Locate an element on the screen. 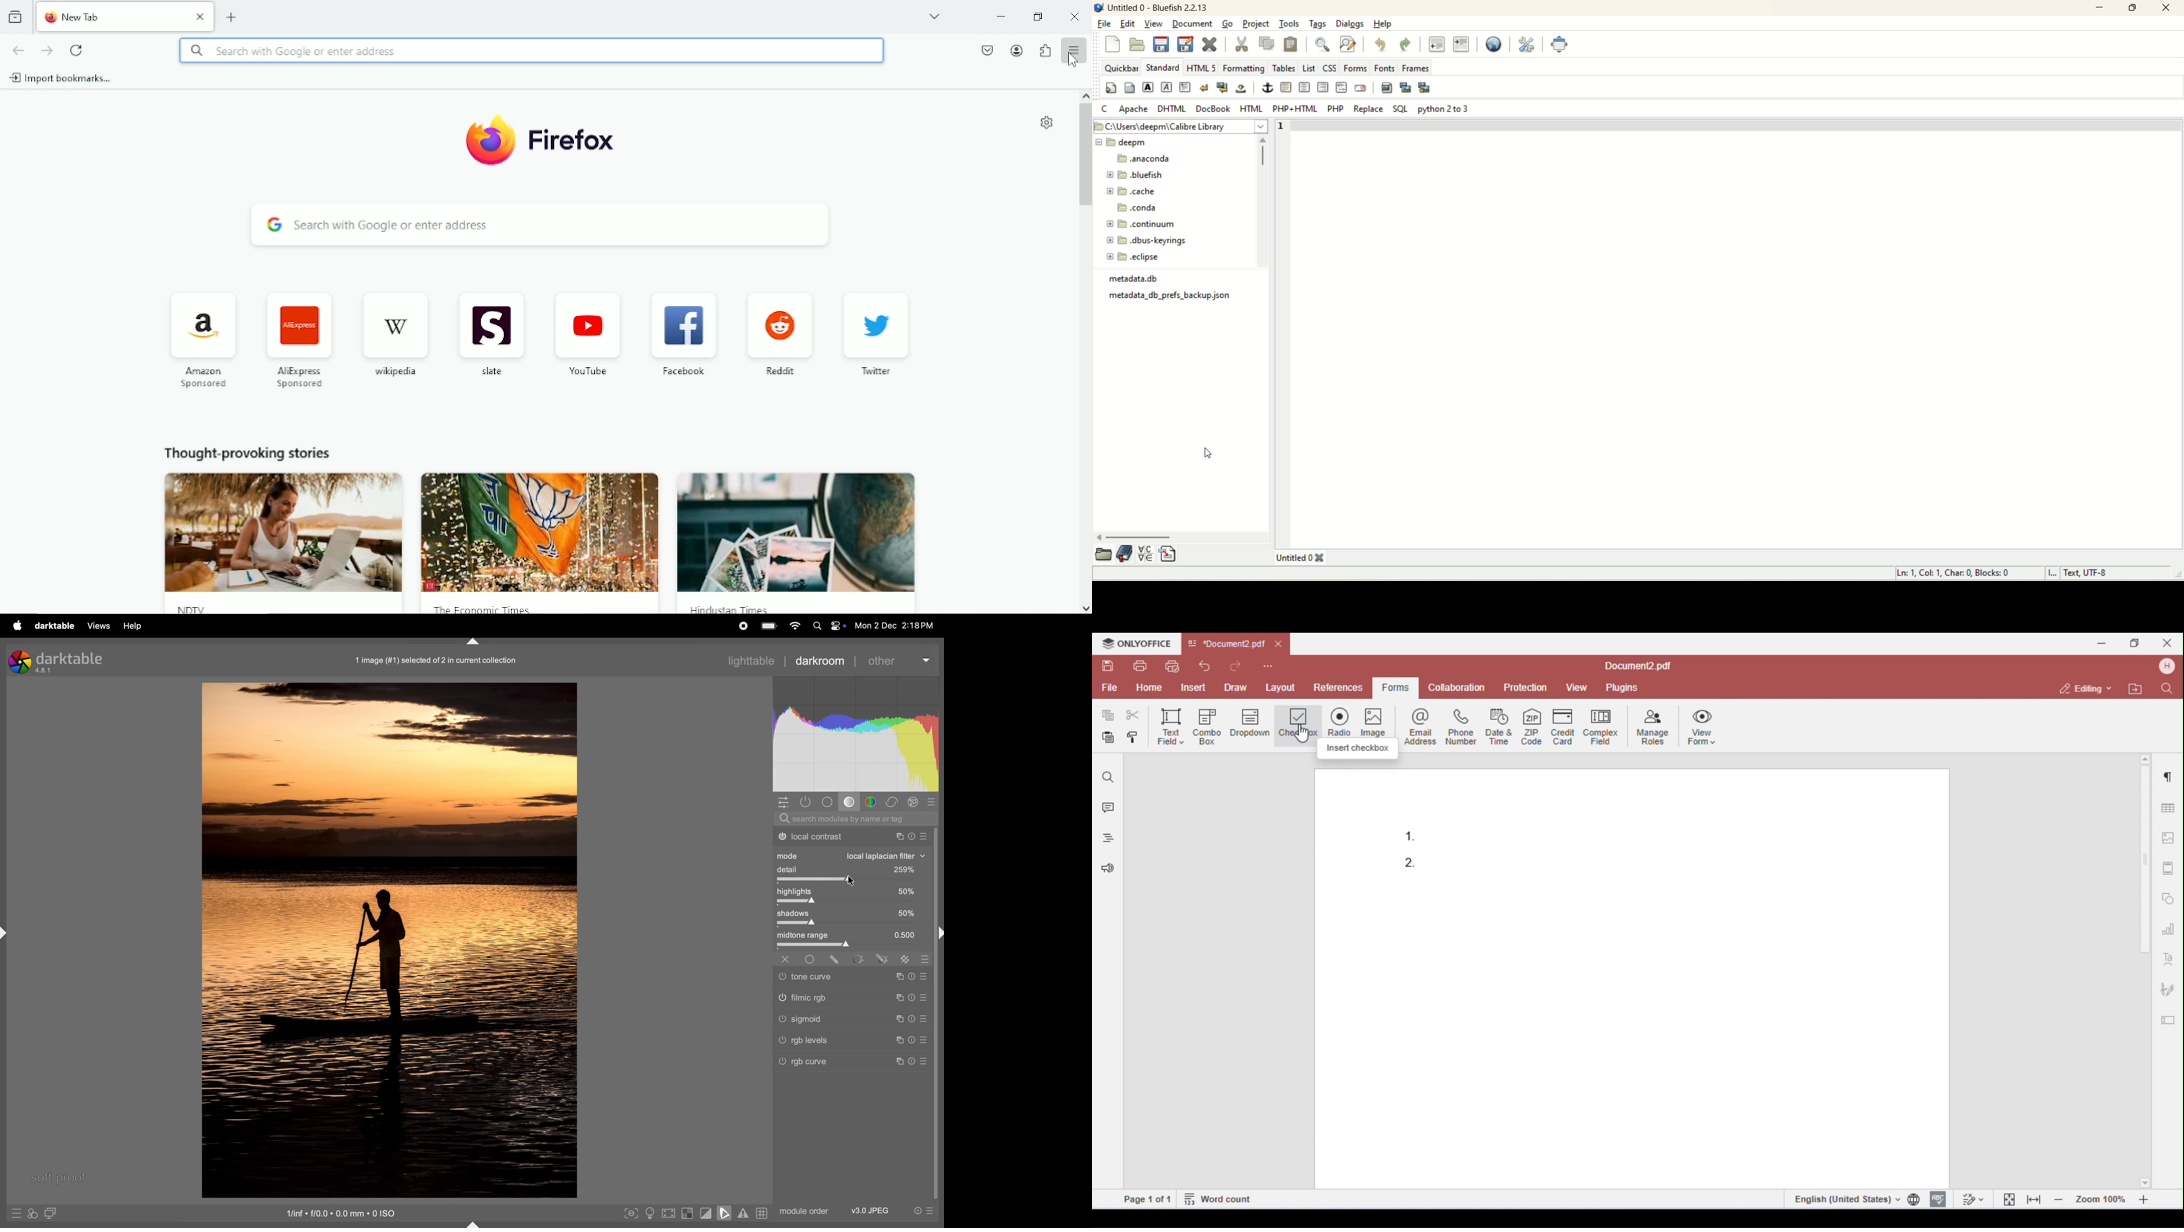 Image resolution: width=2184 pixels, height=1232 pixels. effect is located at coordinates (914, 802).